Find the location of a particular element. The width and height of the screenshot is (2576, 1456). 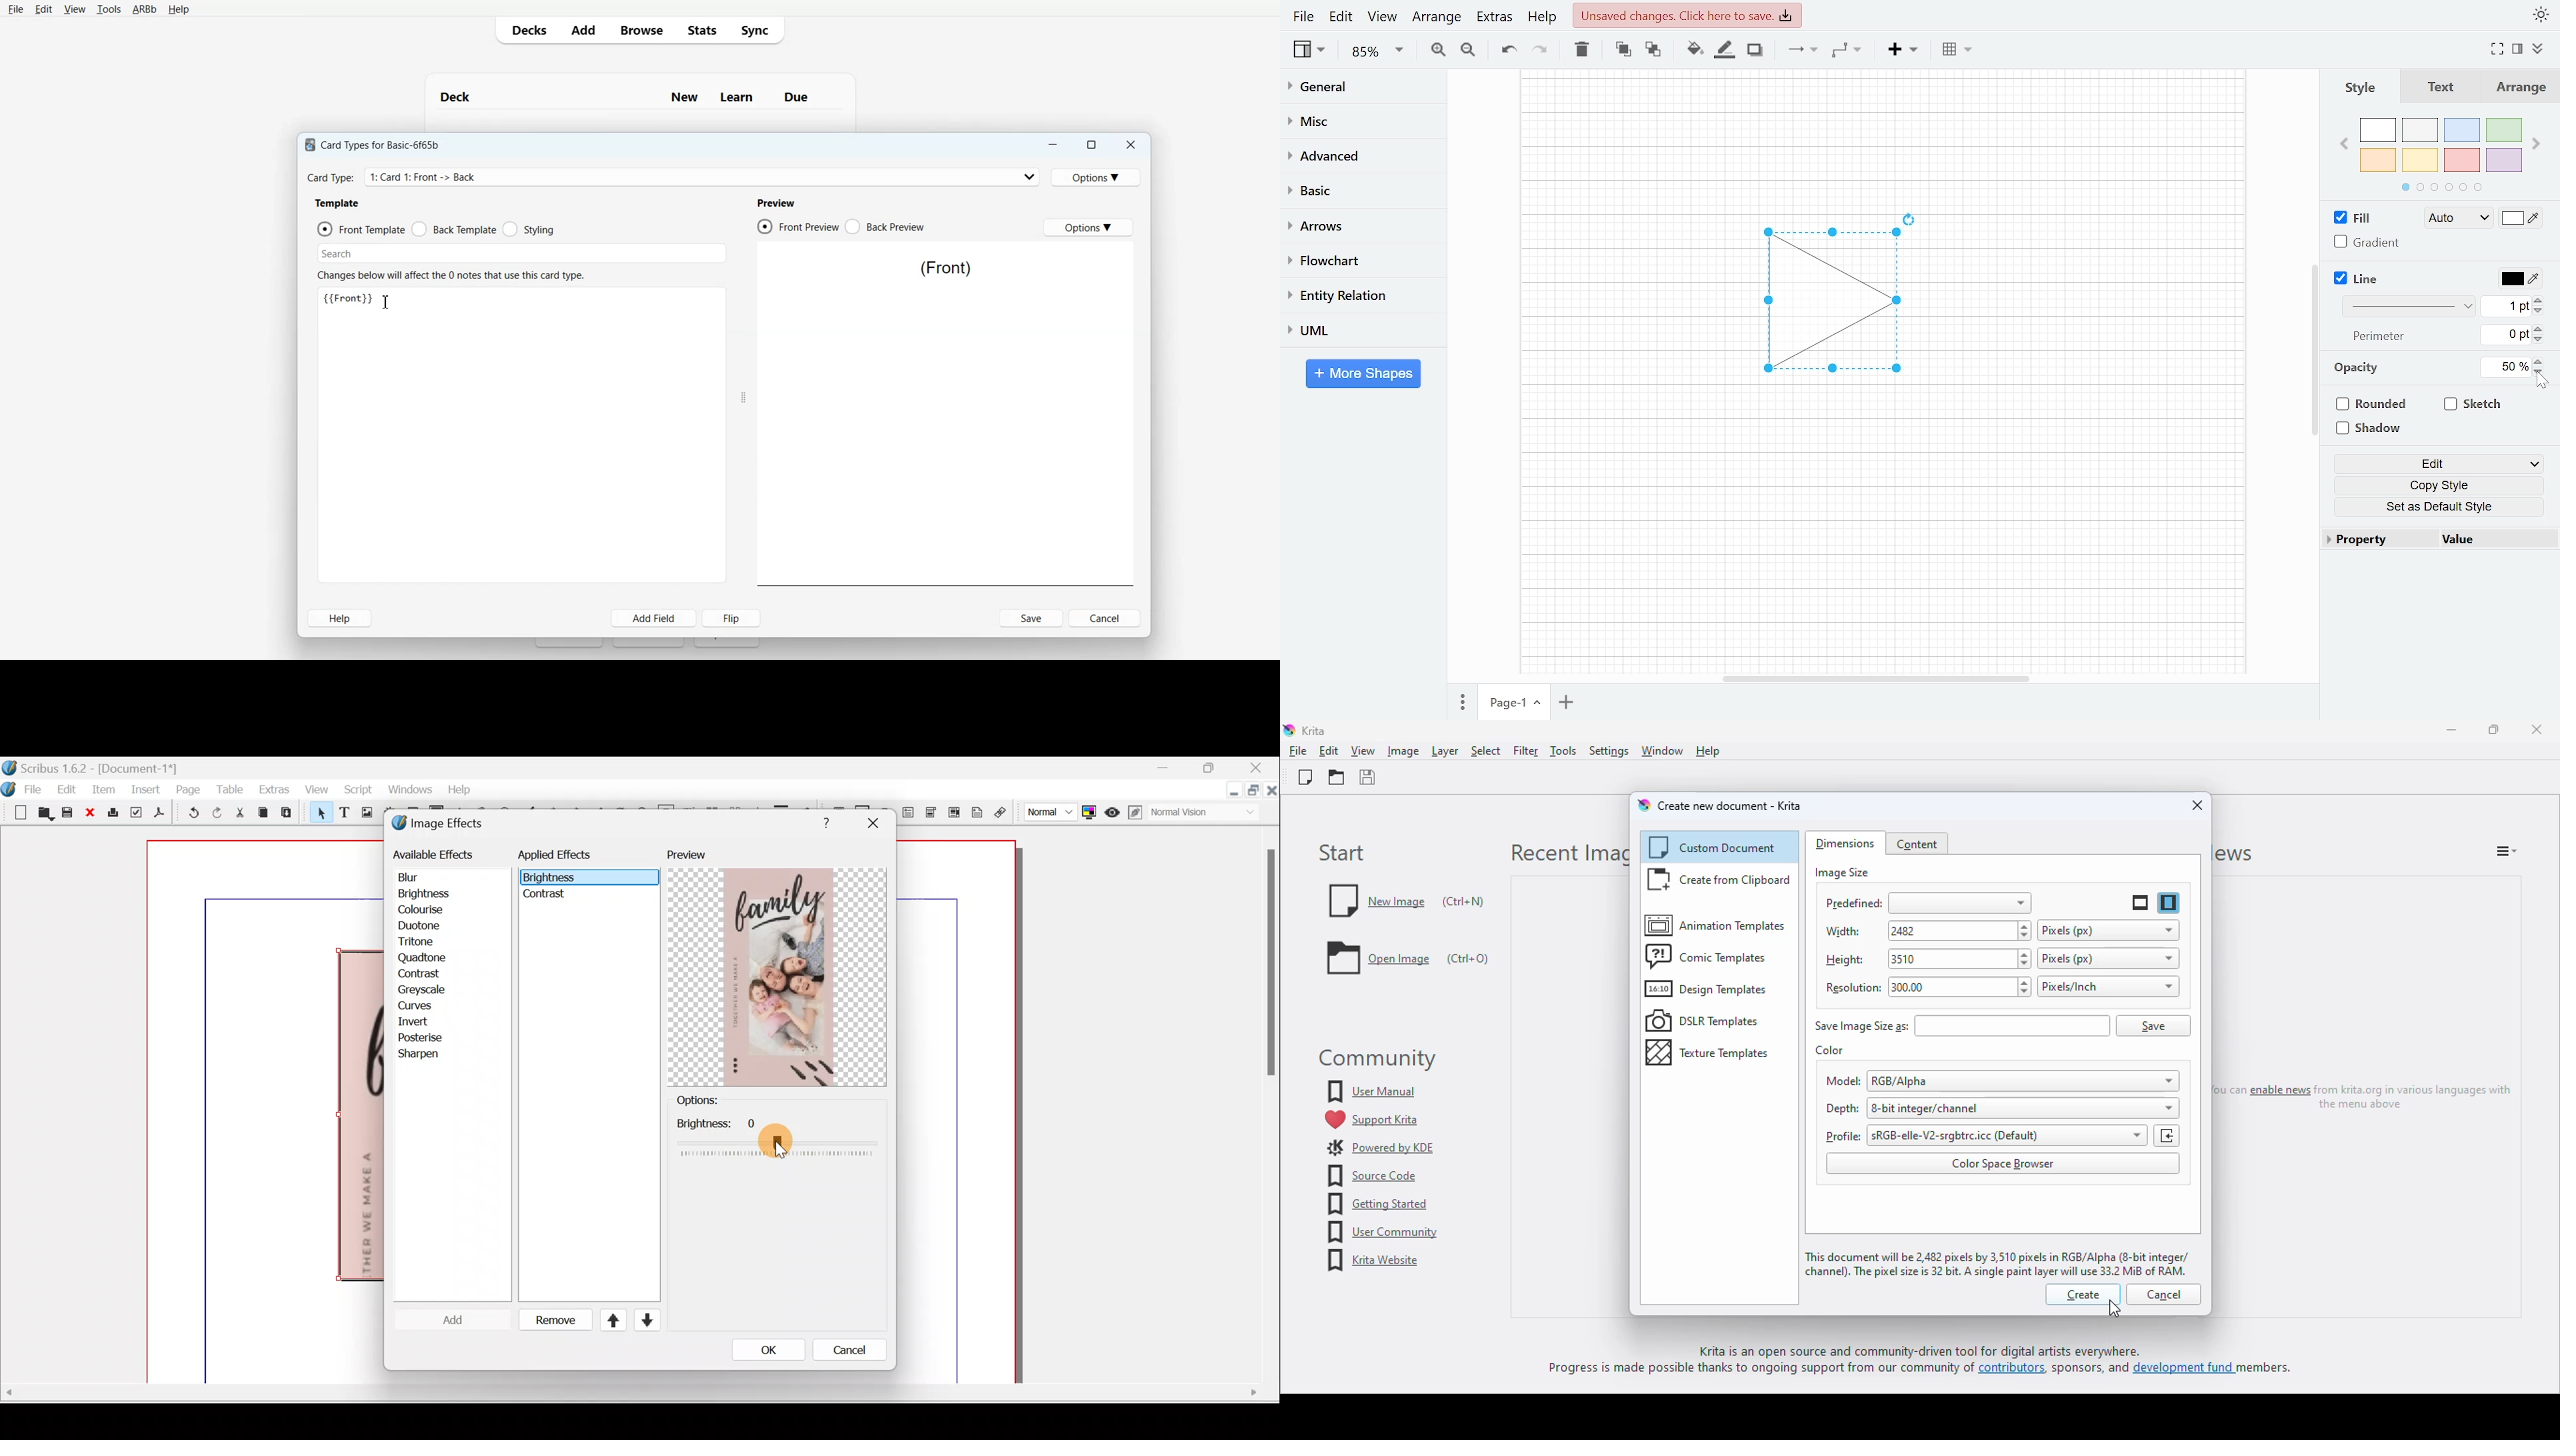

Flip is located at coordinates (733, 618).